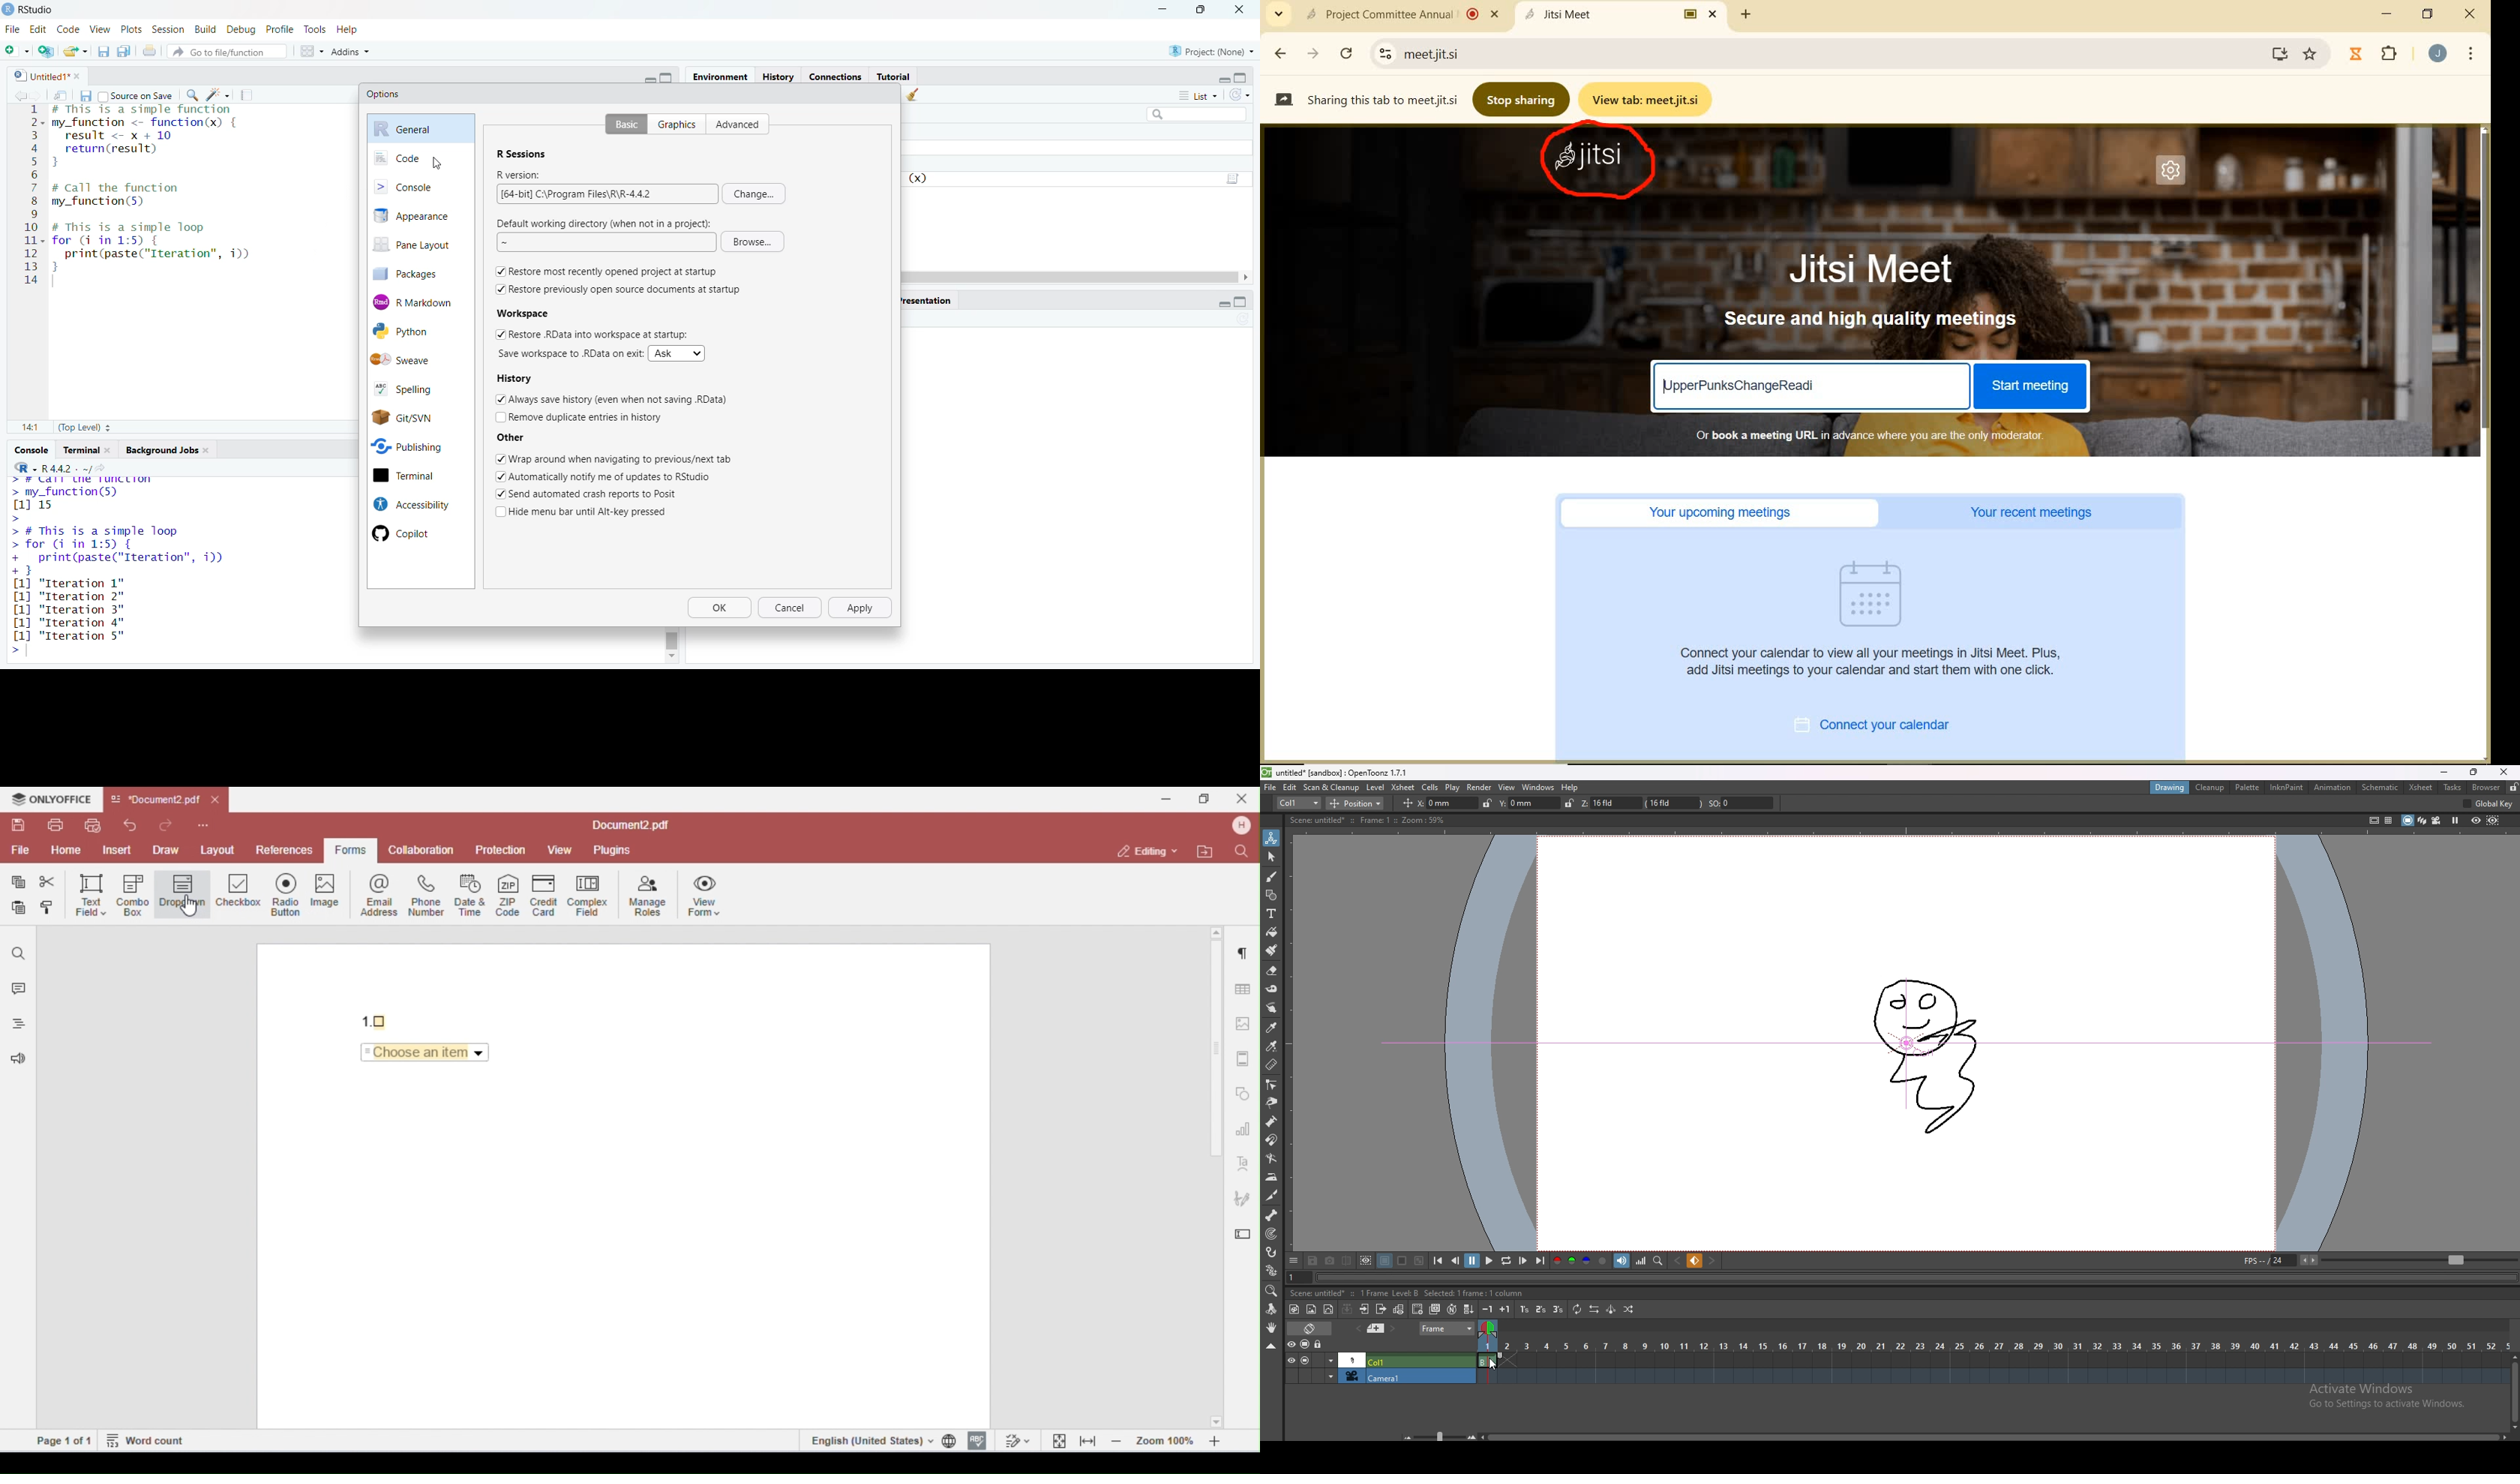 Image resolution: width=2520 pixels, height=1484 pixels. Describe the element at coordinates (862, 608) in the screenshot. I see `apply` at that location.